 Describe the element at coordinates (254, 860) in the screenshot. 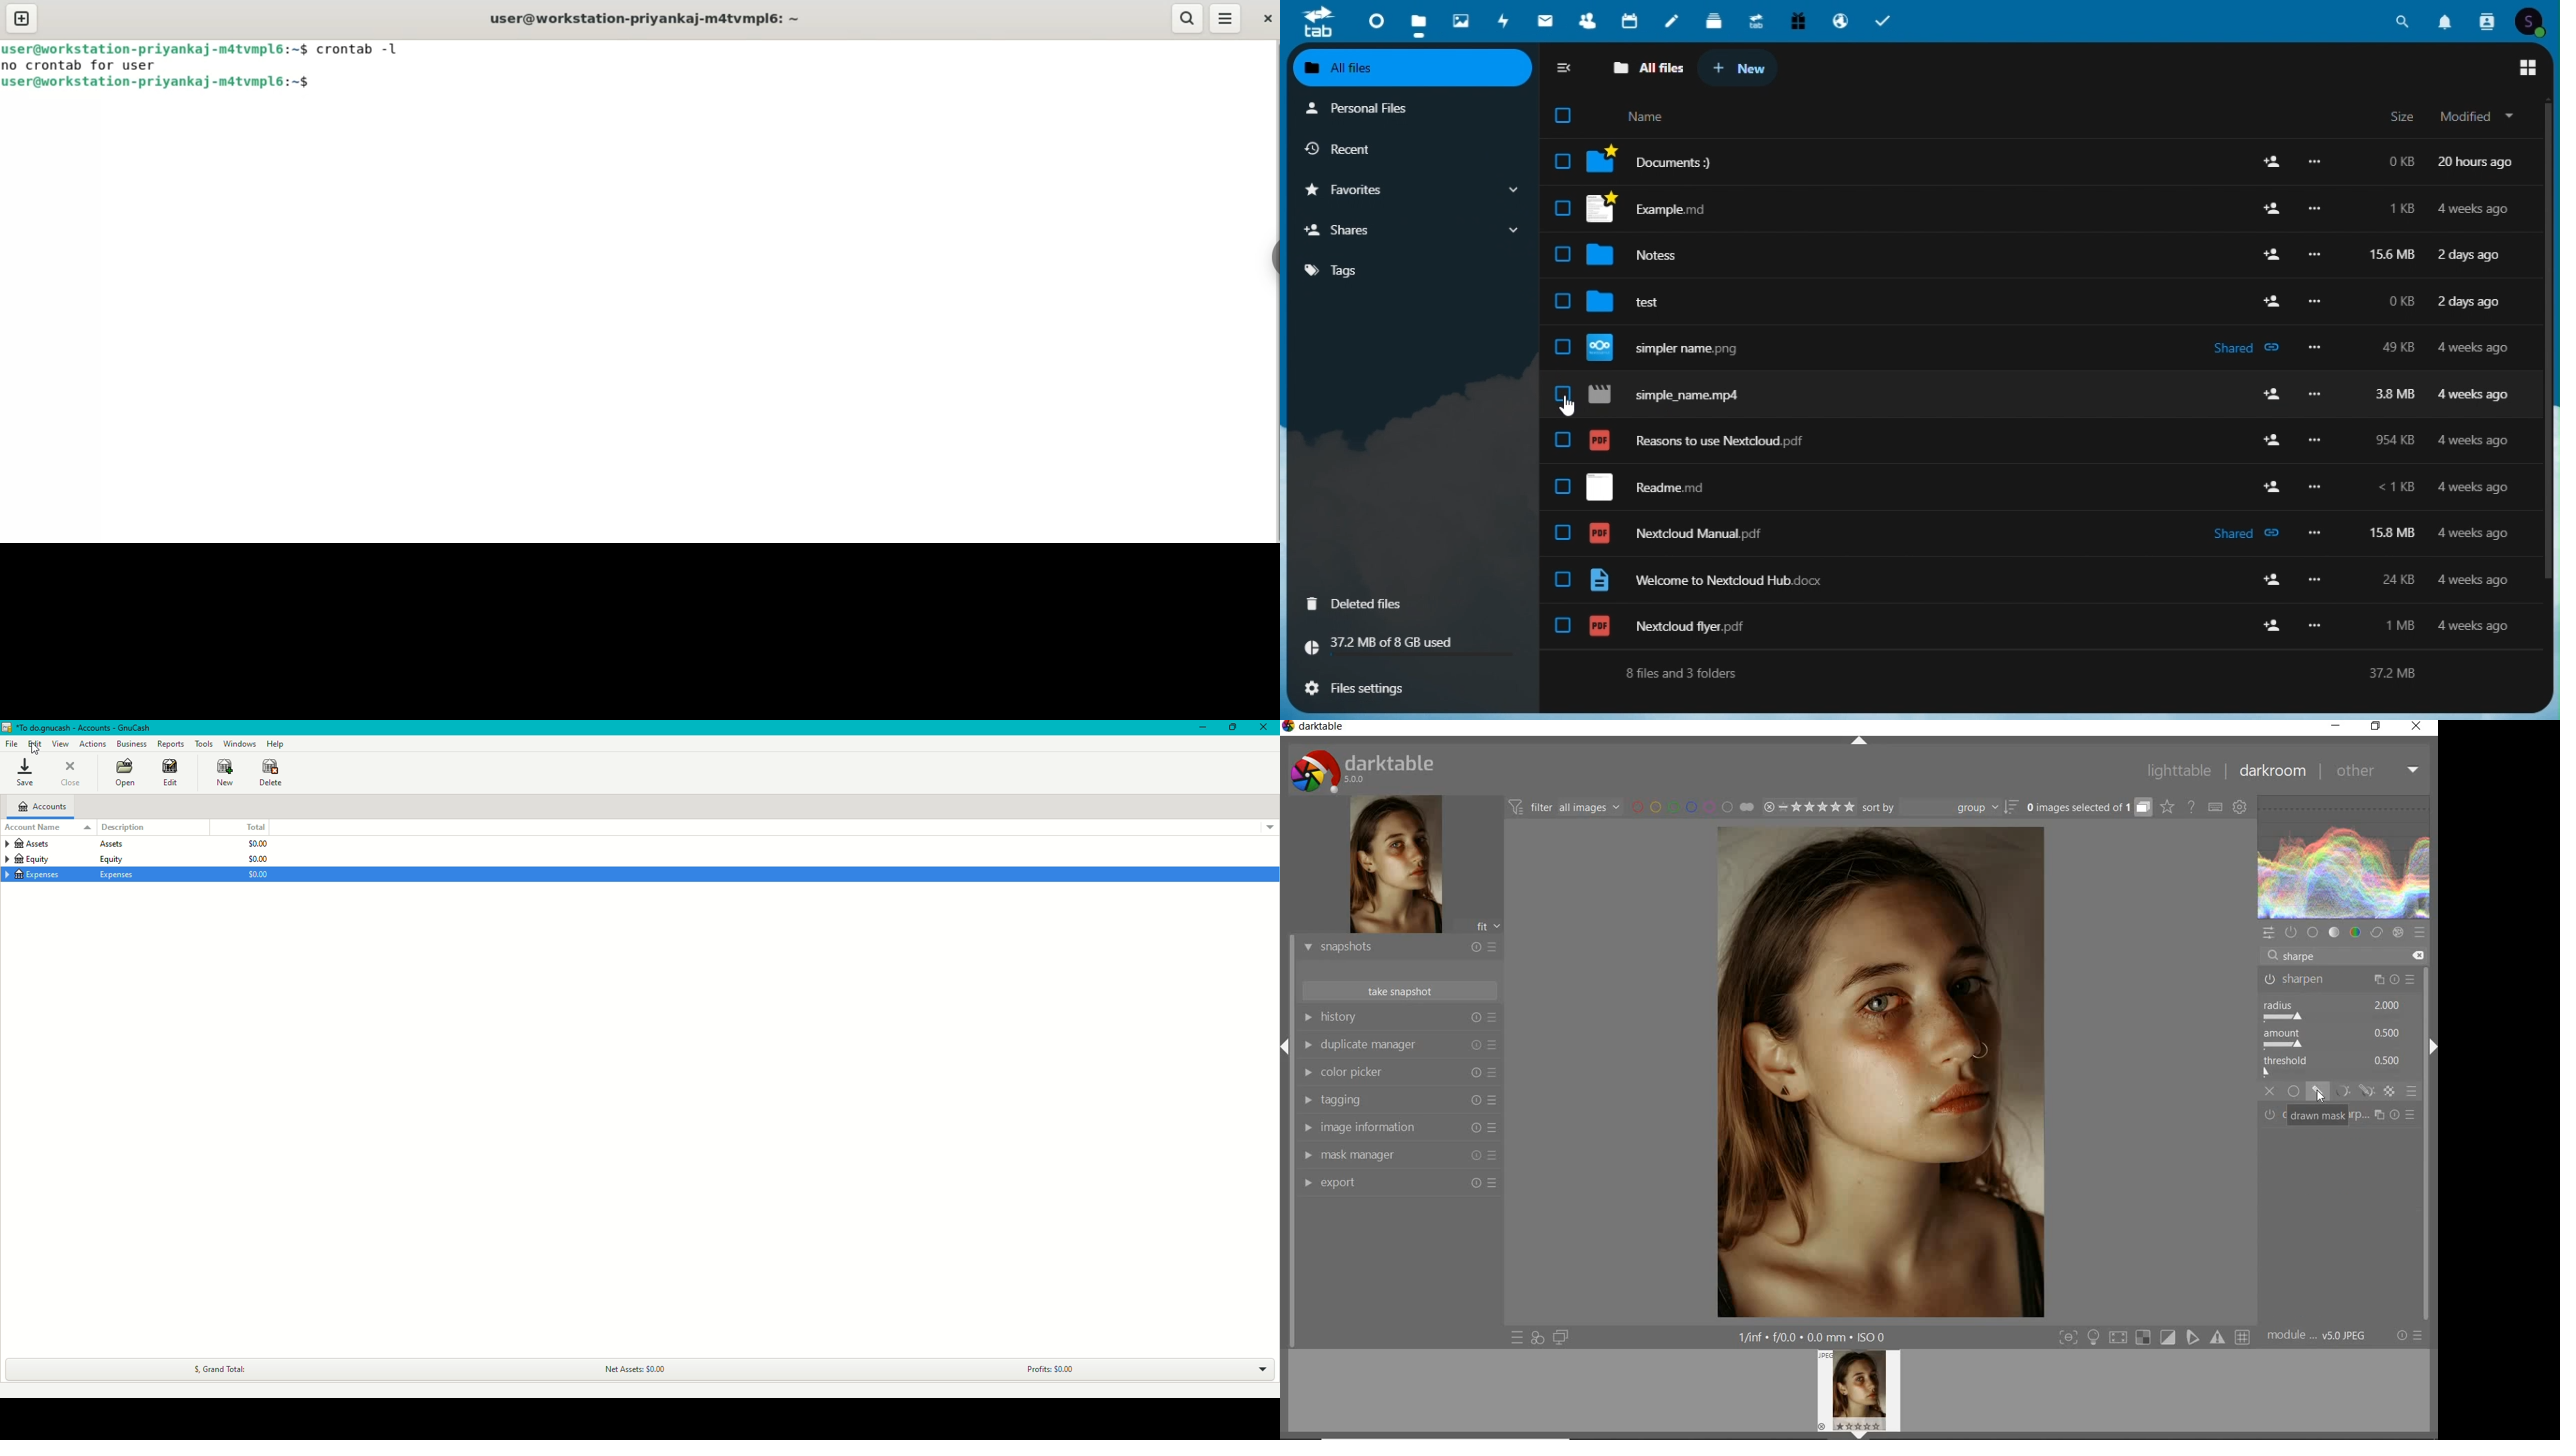

I see `$0` at that location.